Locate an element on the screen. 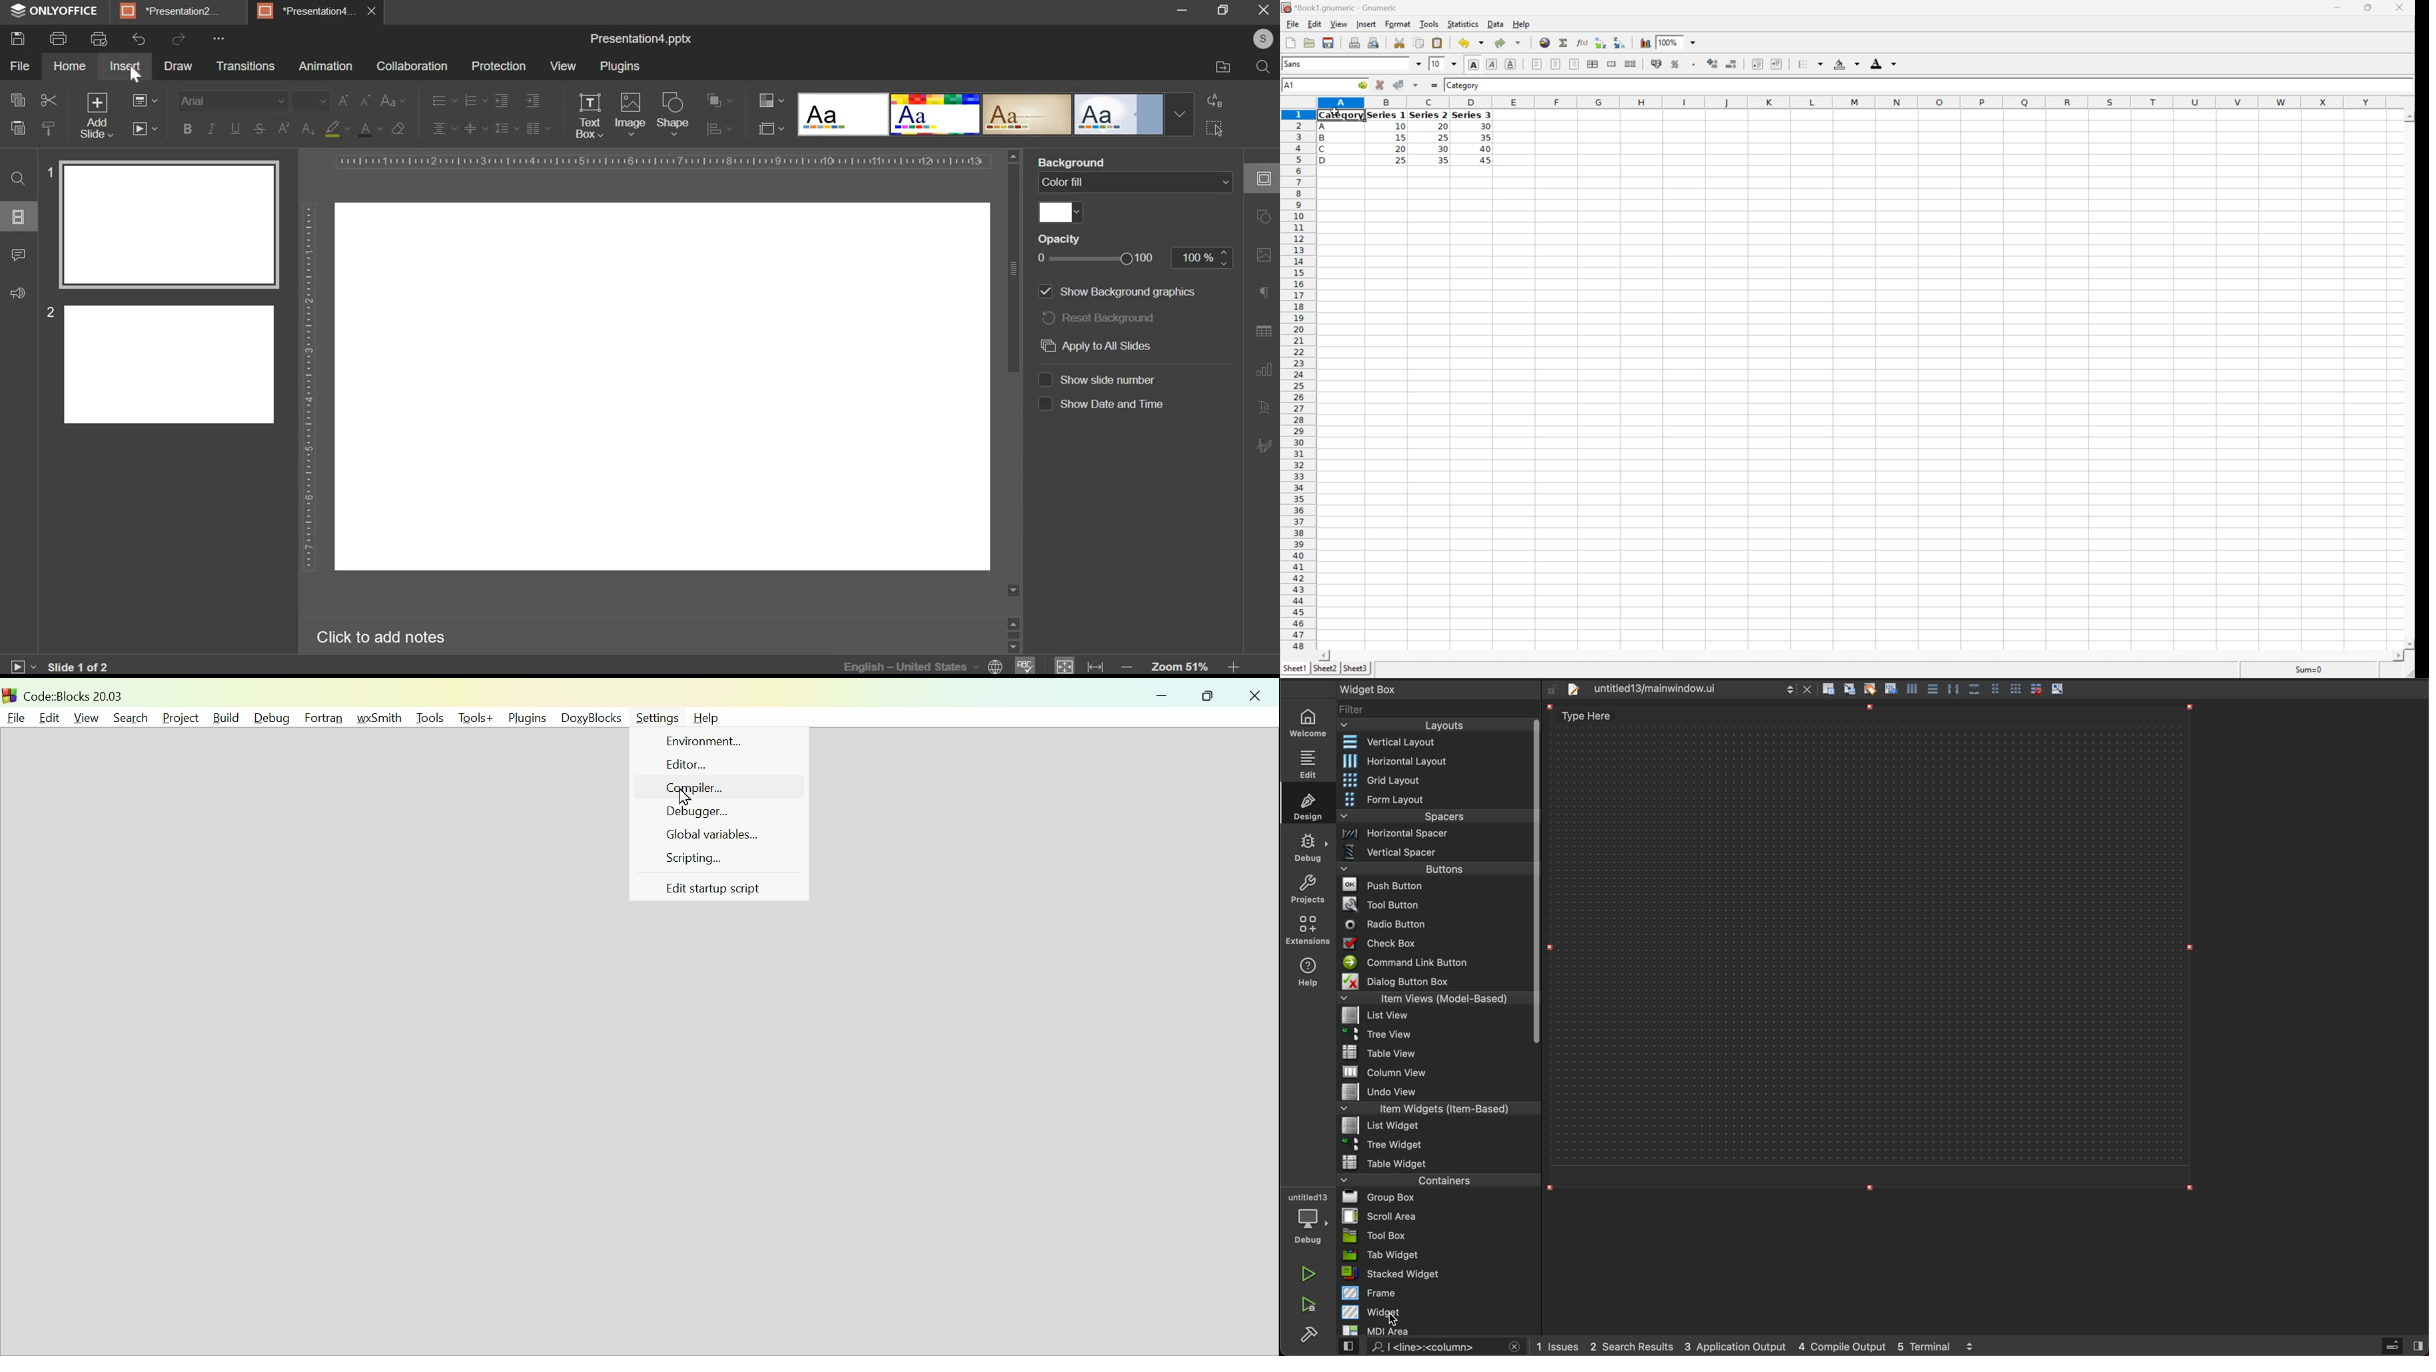 Image resolution: width=2436 pixels, height=1372 pixels. Presentation4.pptx is located at coordinates (640, 37).